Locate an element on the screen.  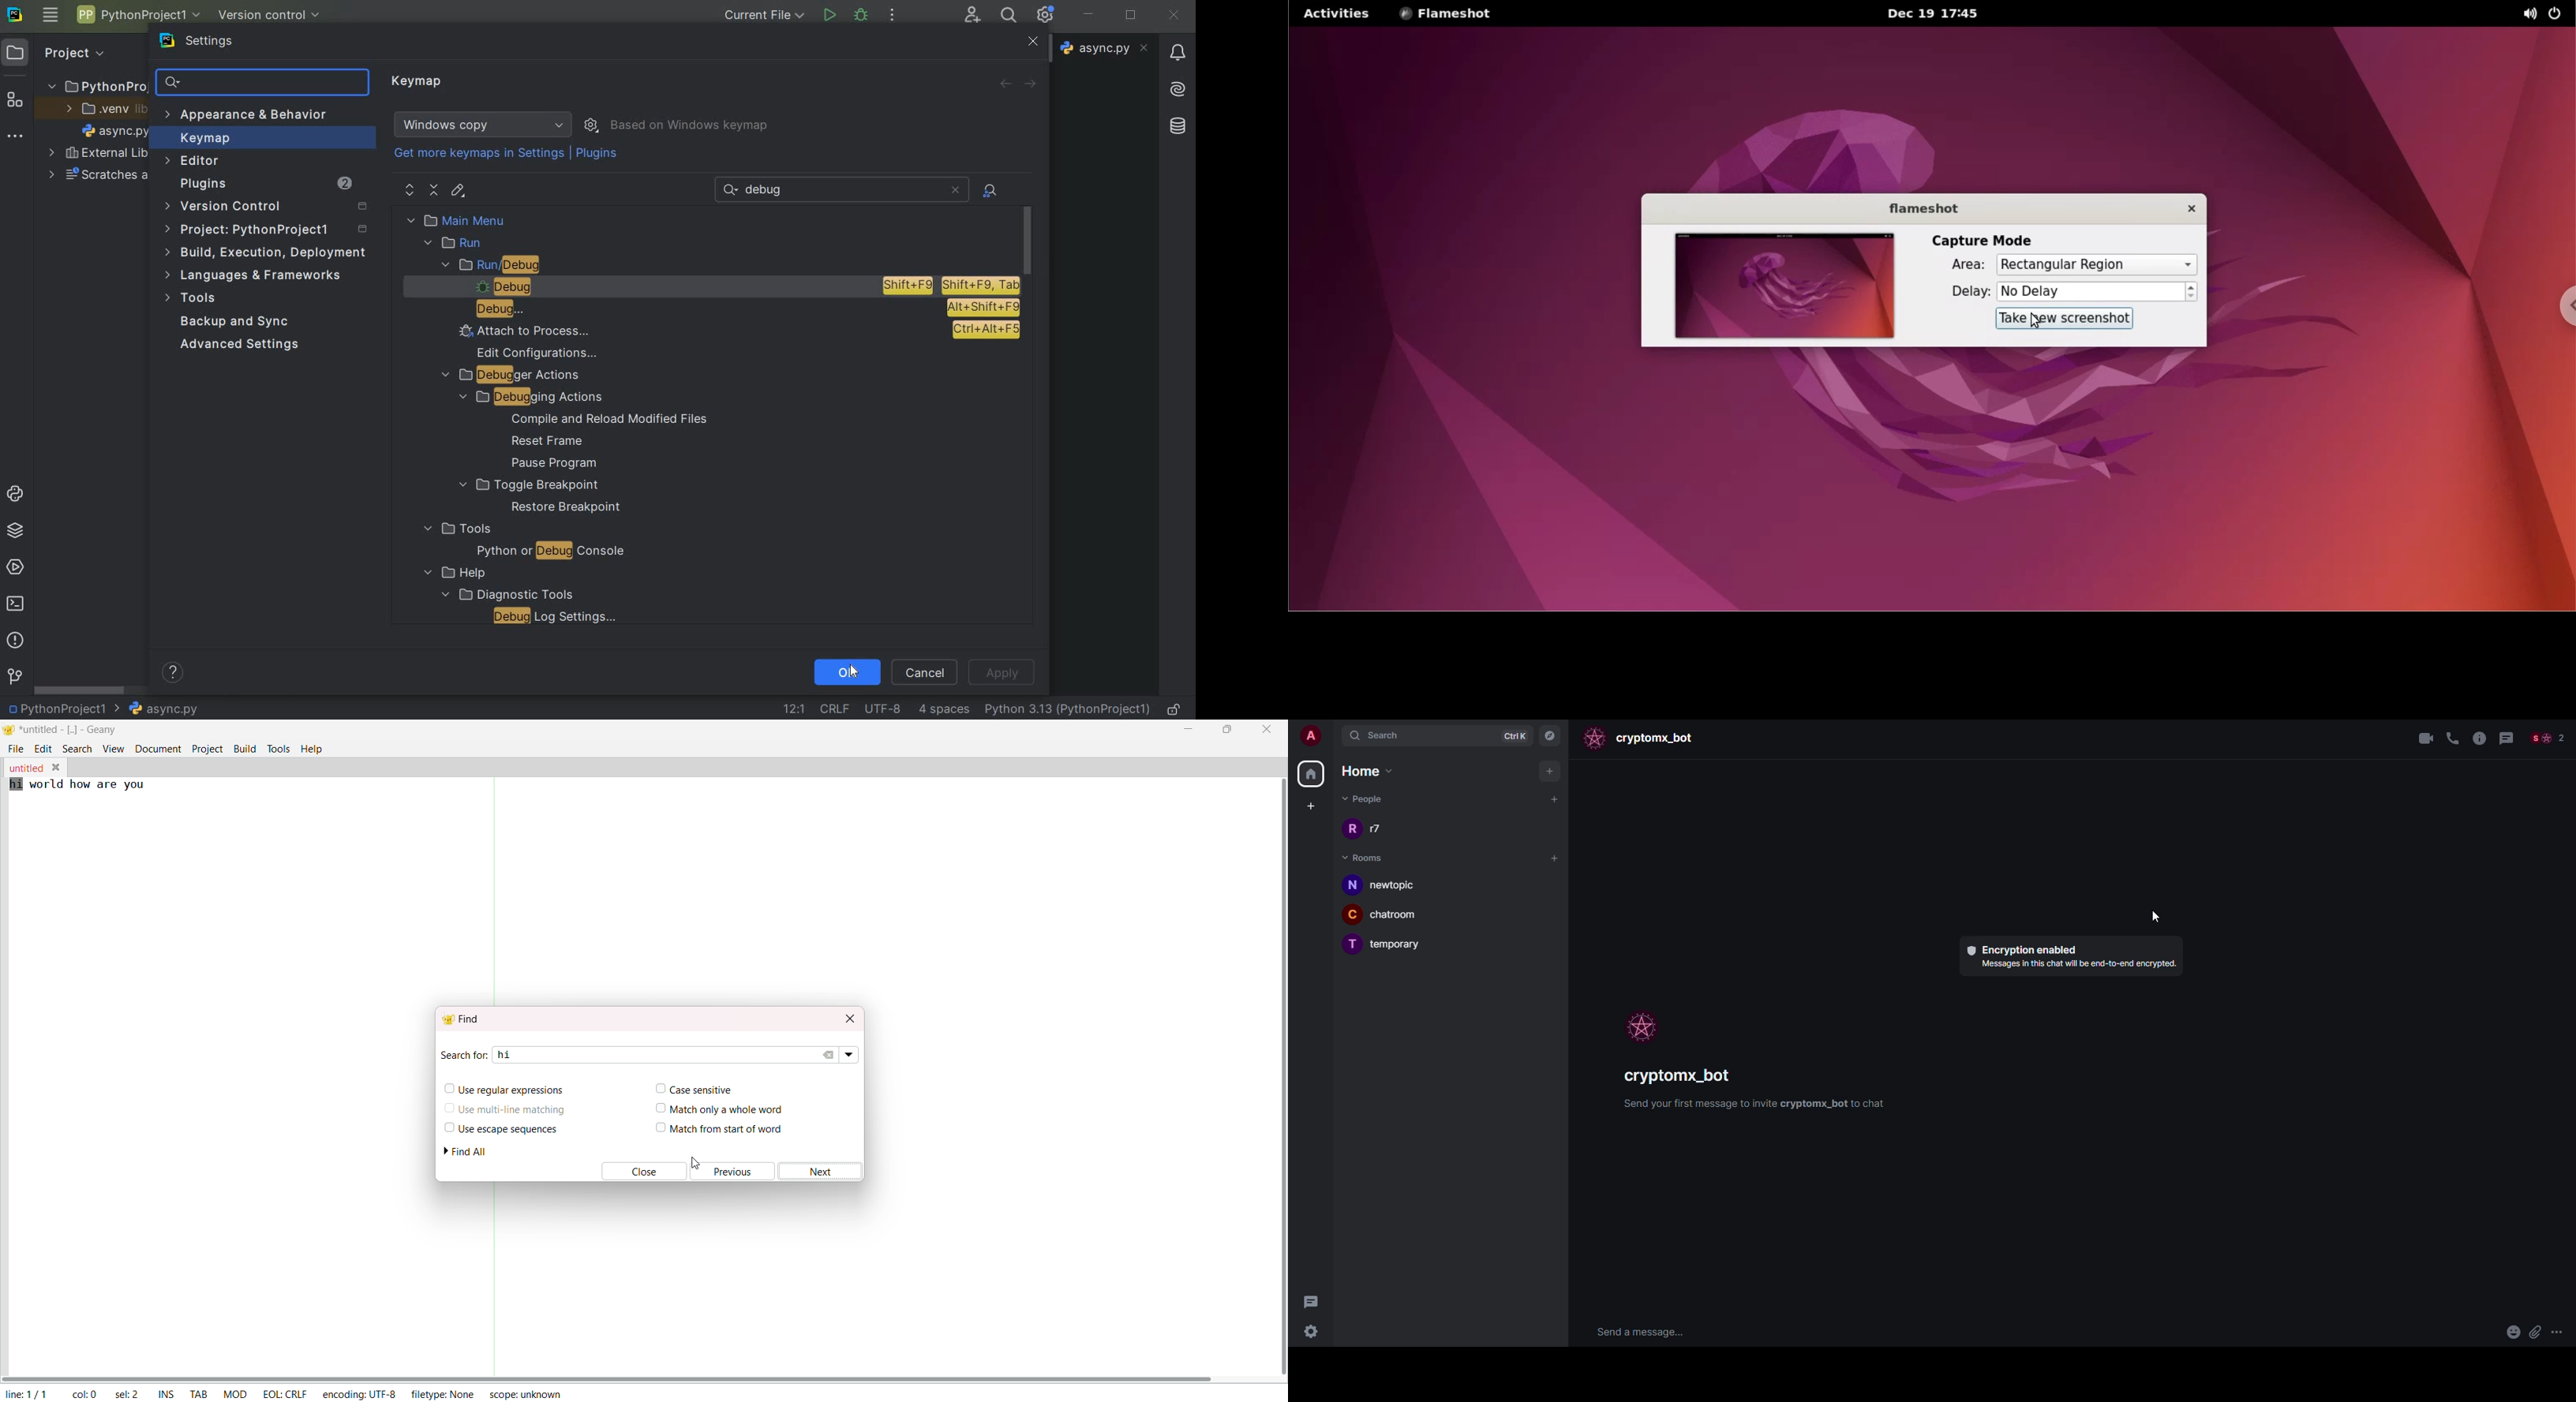
reset frame is located at coordinates (543, 442).